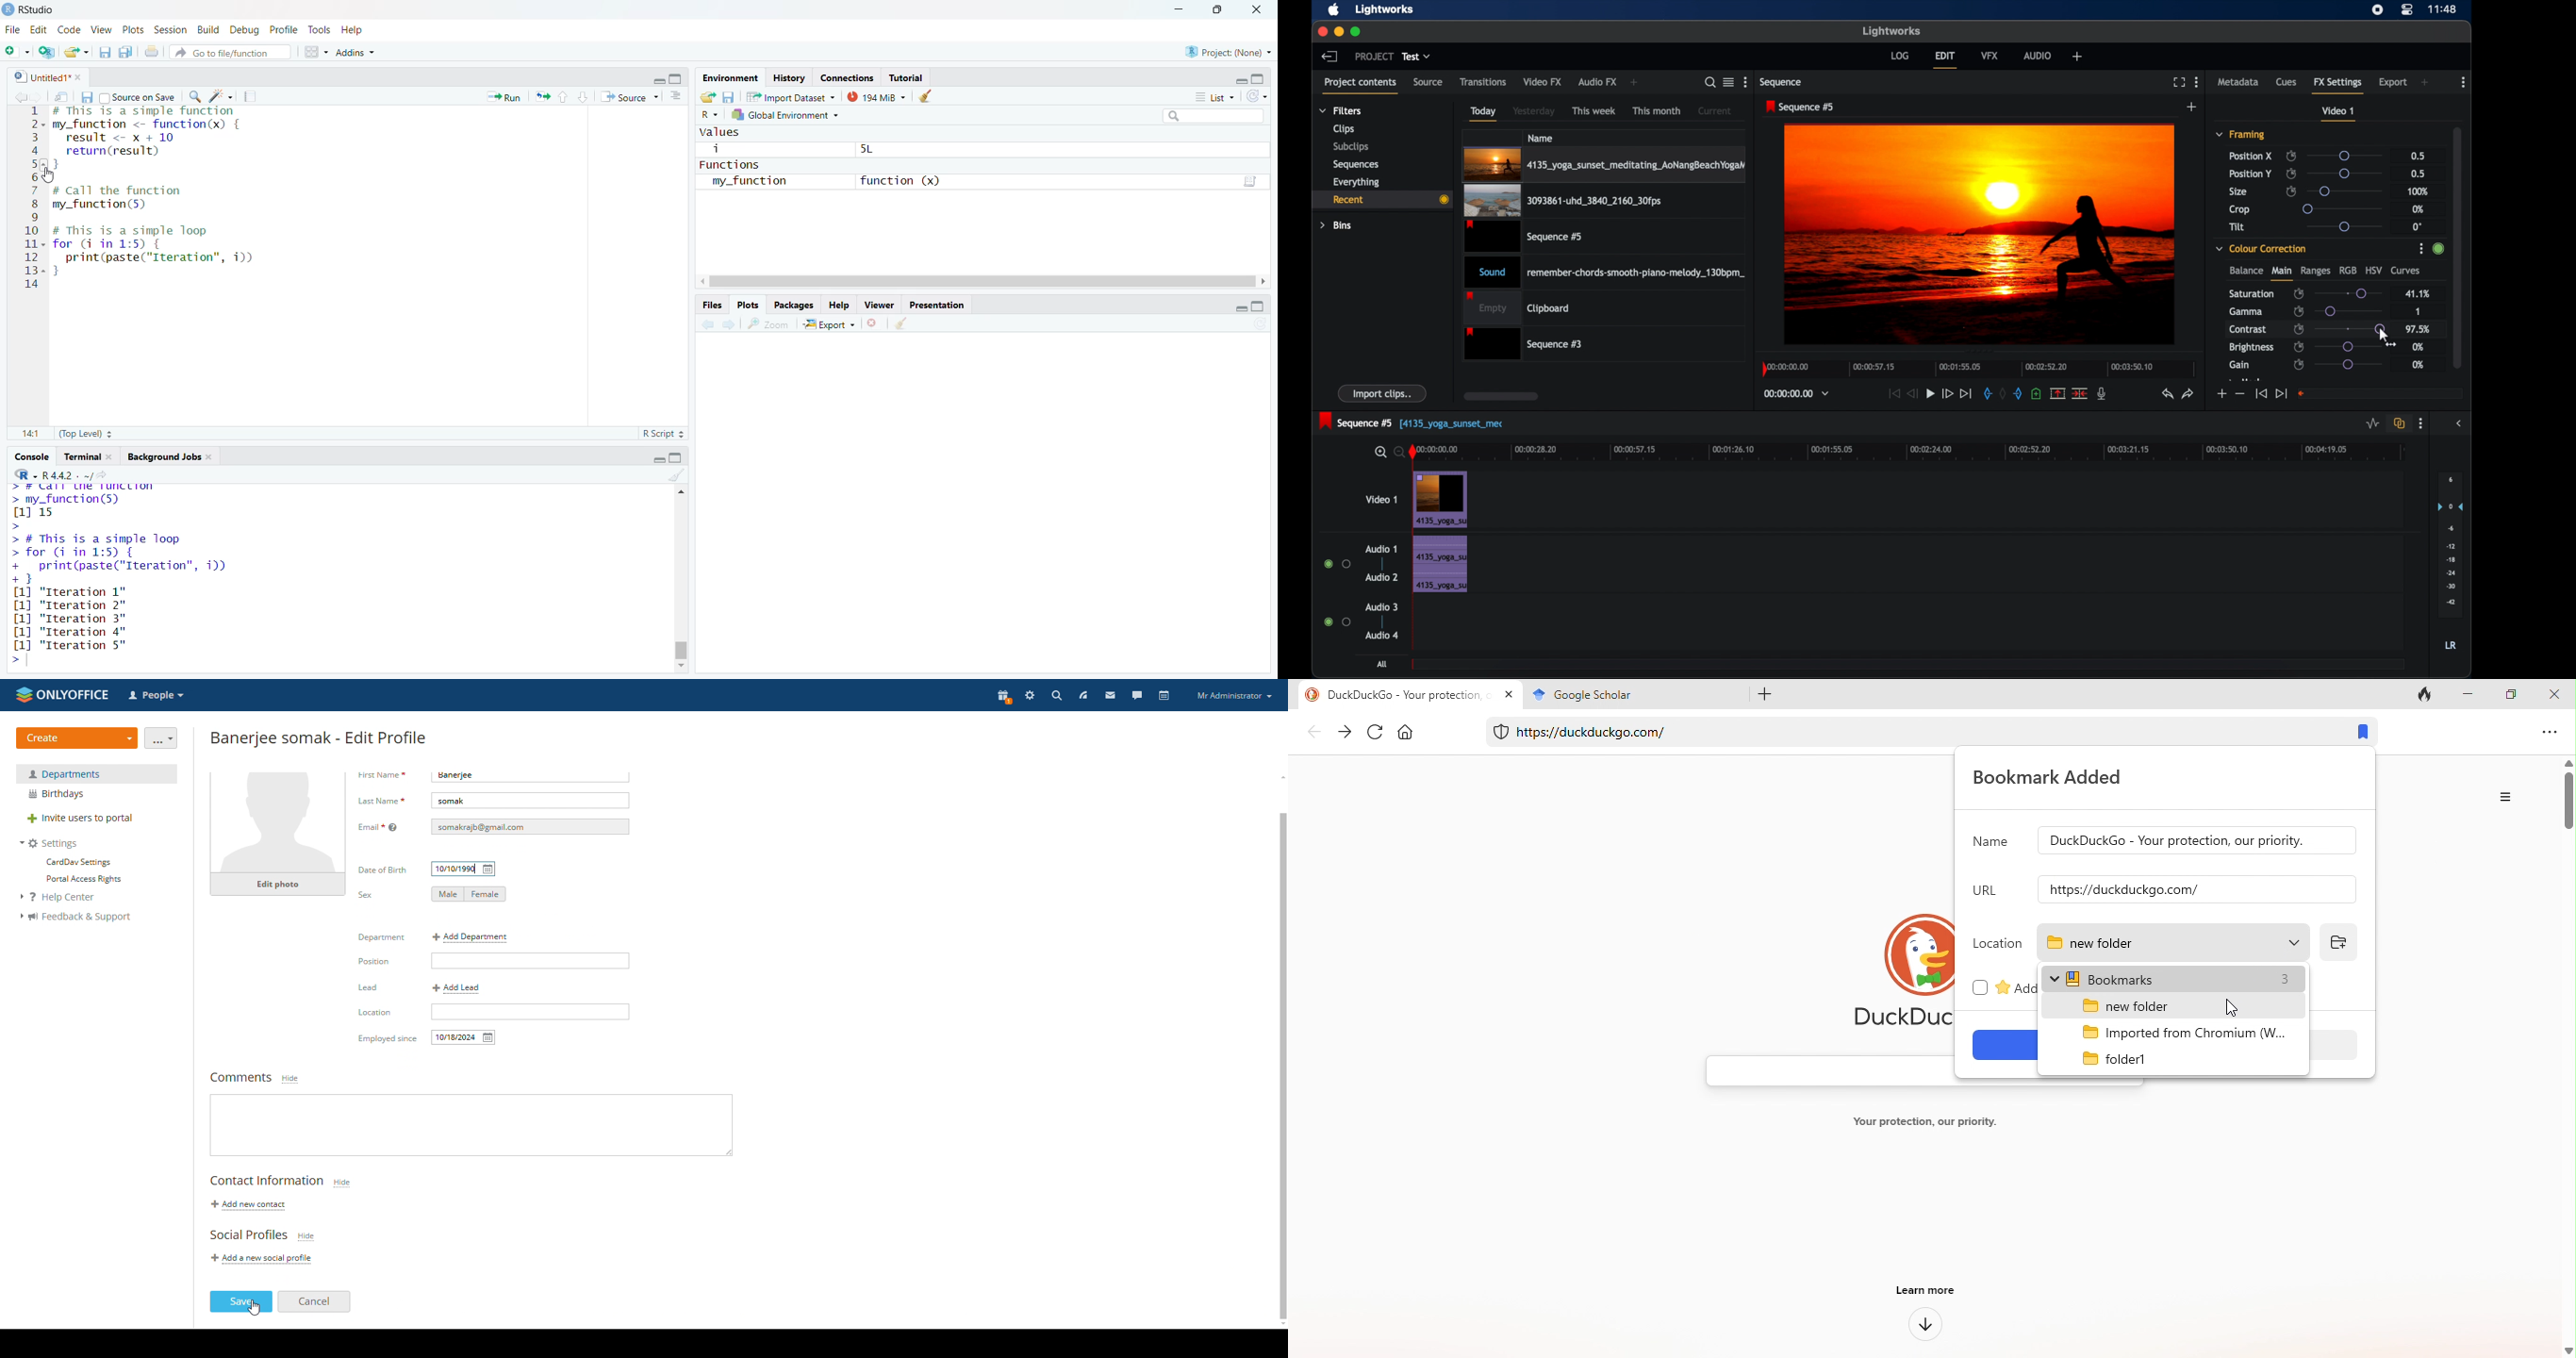 The height and width of the screenshot is (1372, 2576). Describe the element at coordinates (2188, 394) in the screenshot. I see `redo` at that location.